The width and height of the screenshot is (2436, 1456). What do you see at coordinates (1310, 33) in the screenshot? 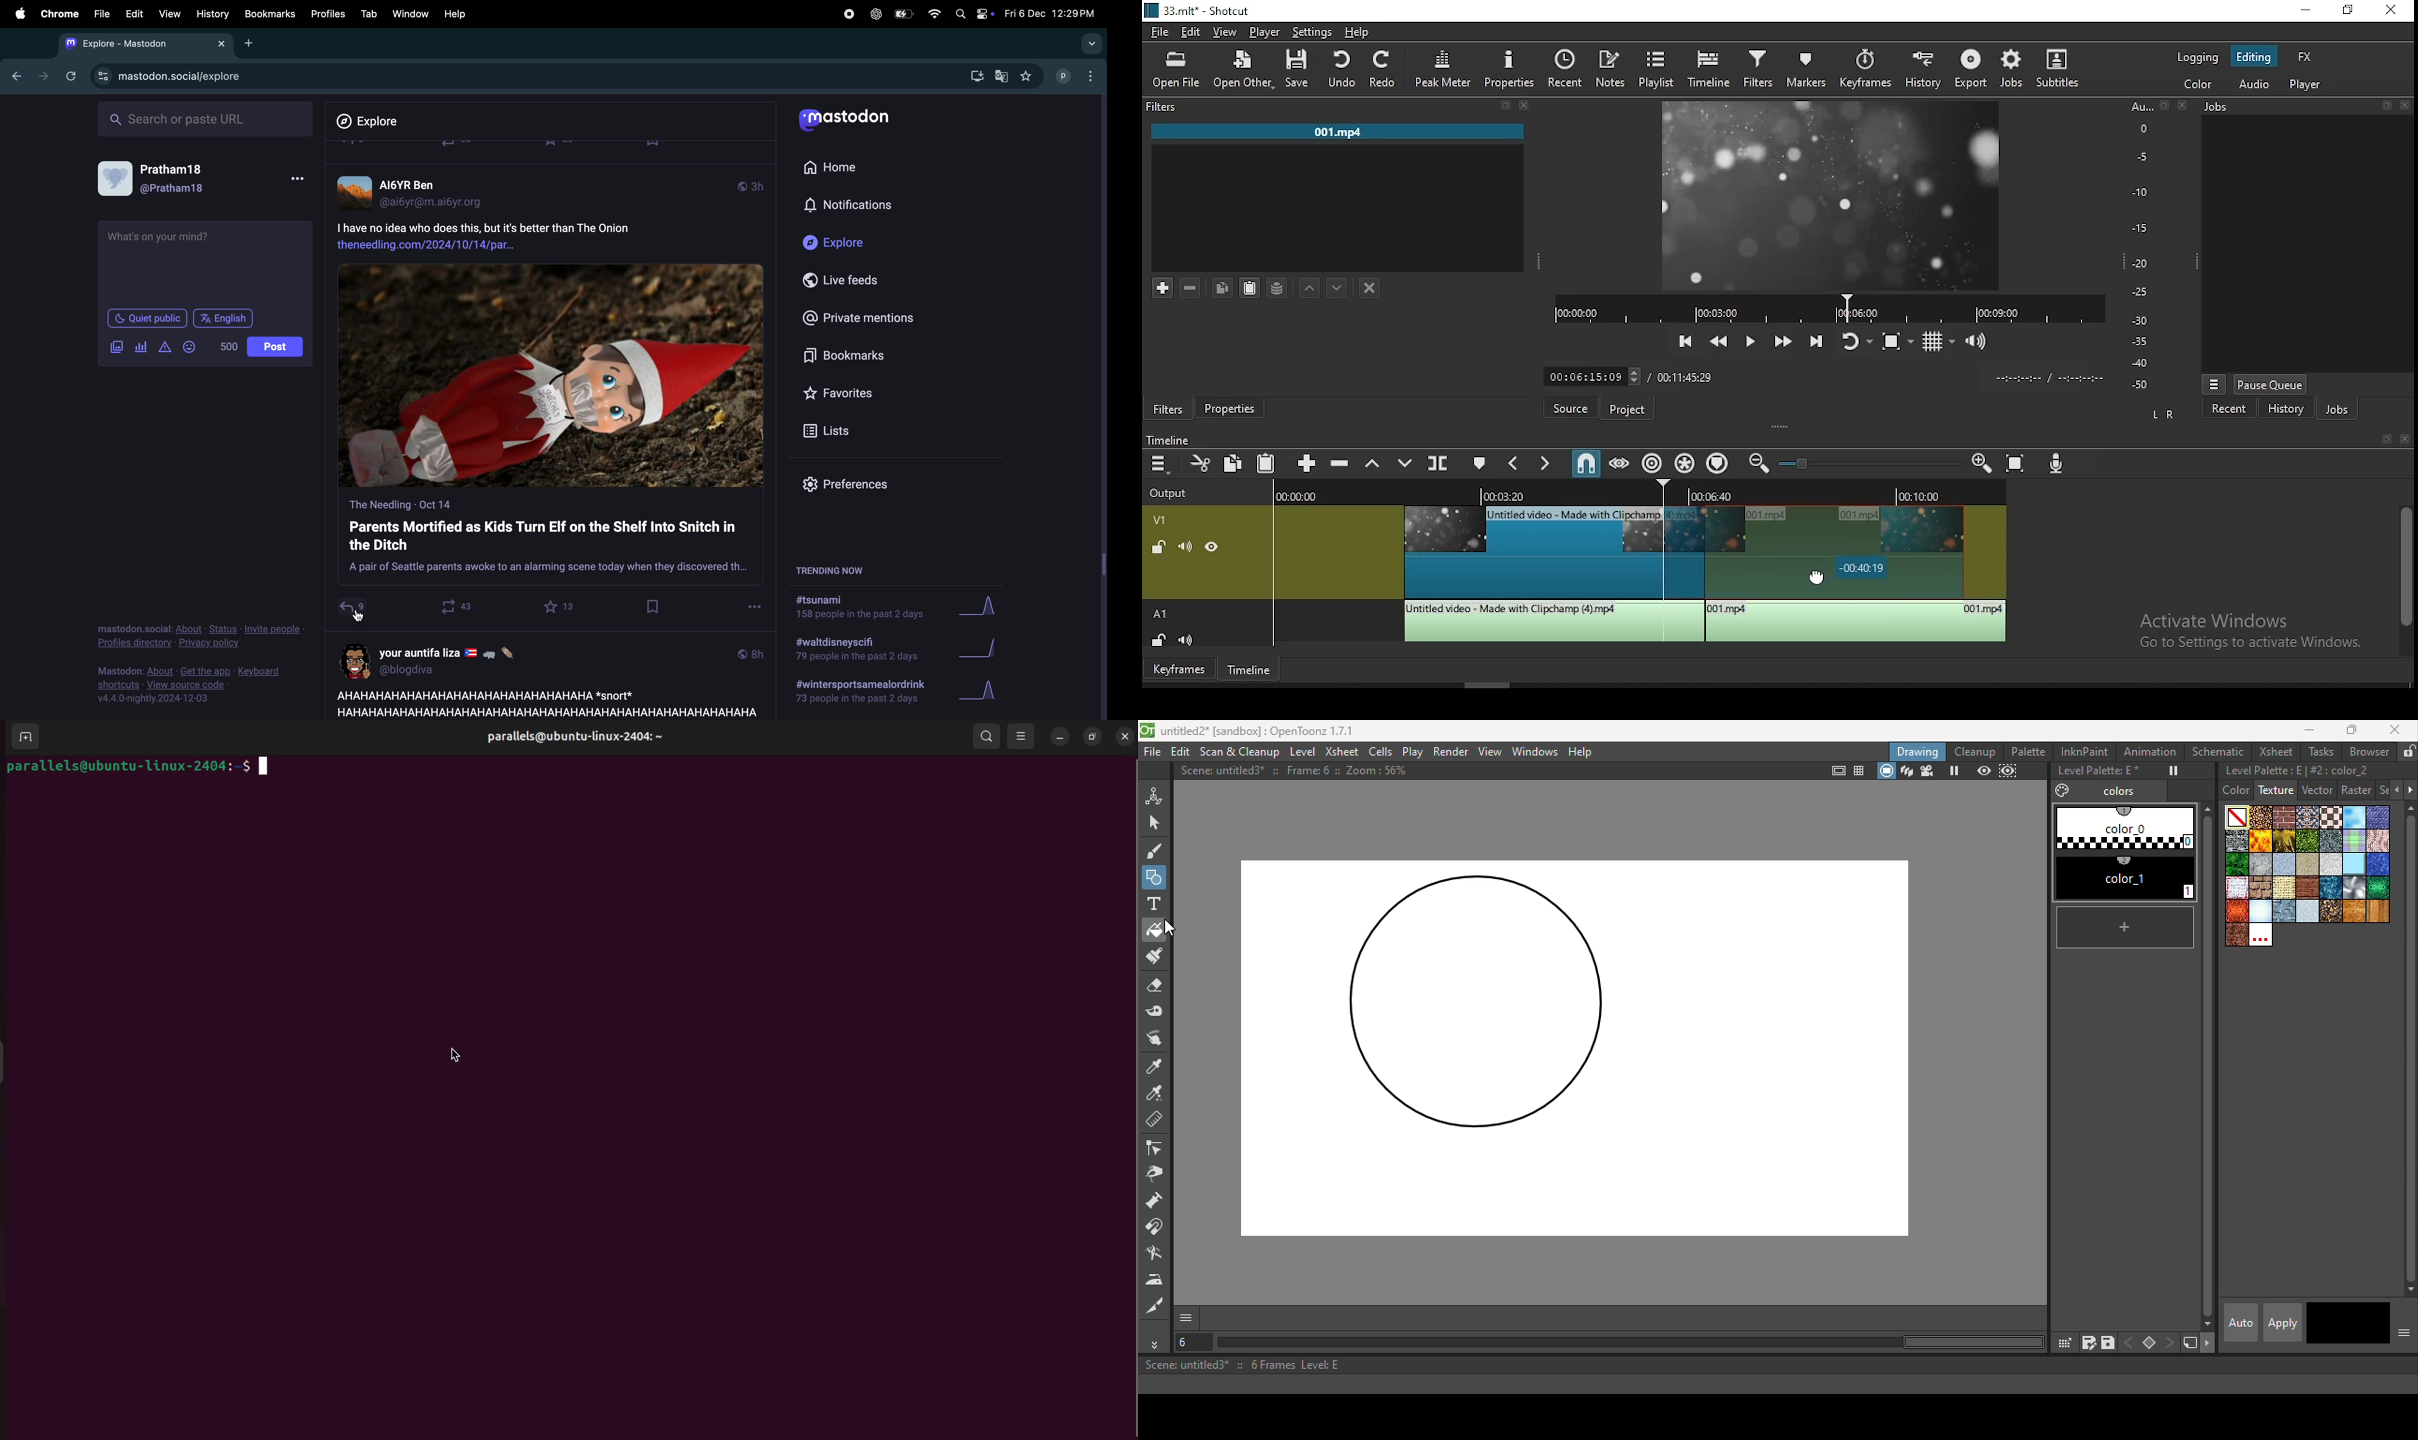
I see `settings` at bounding box center [1310, 33].